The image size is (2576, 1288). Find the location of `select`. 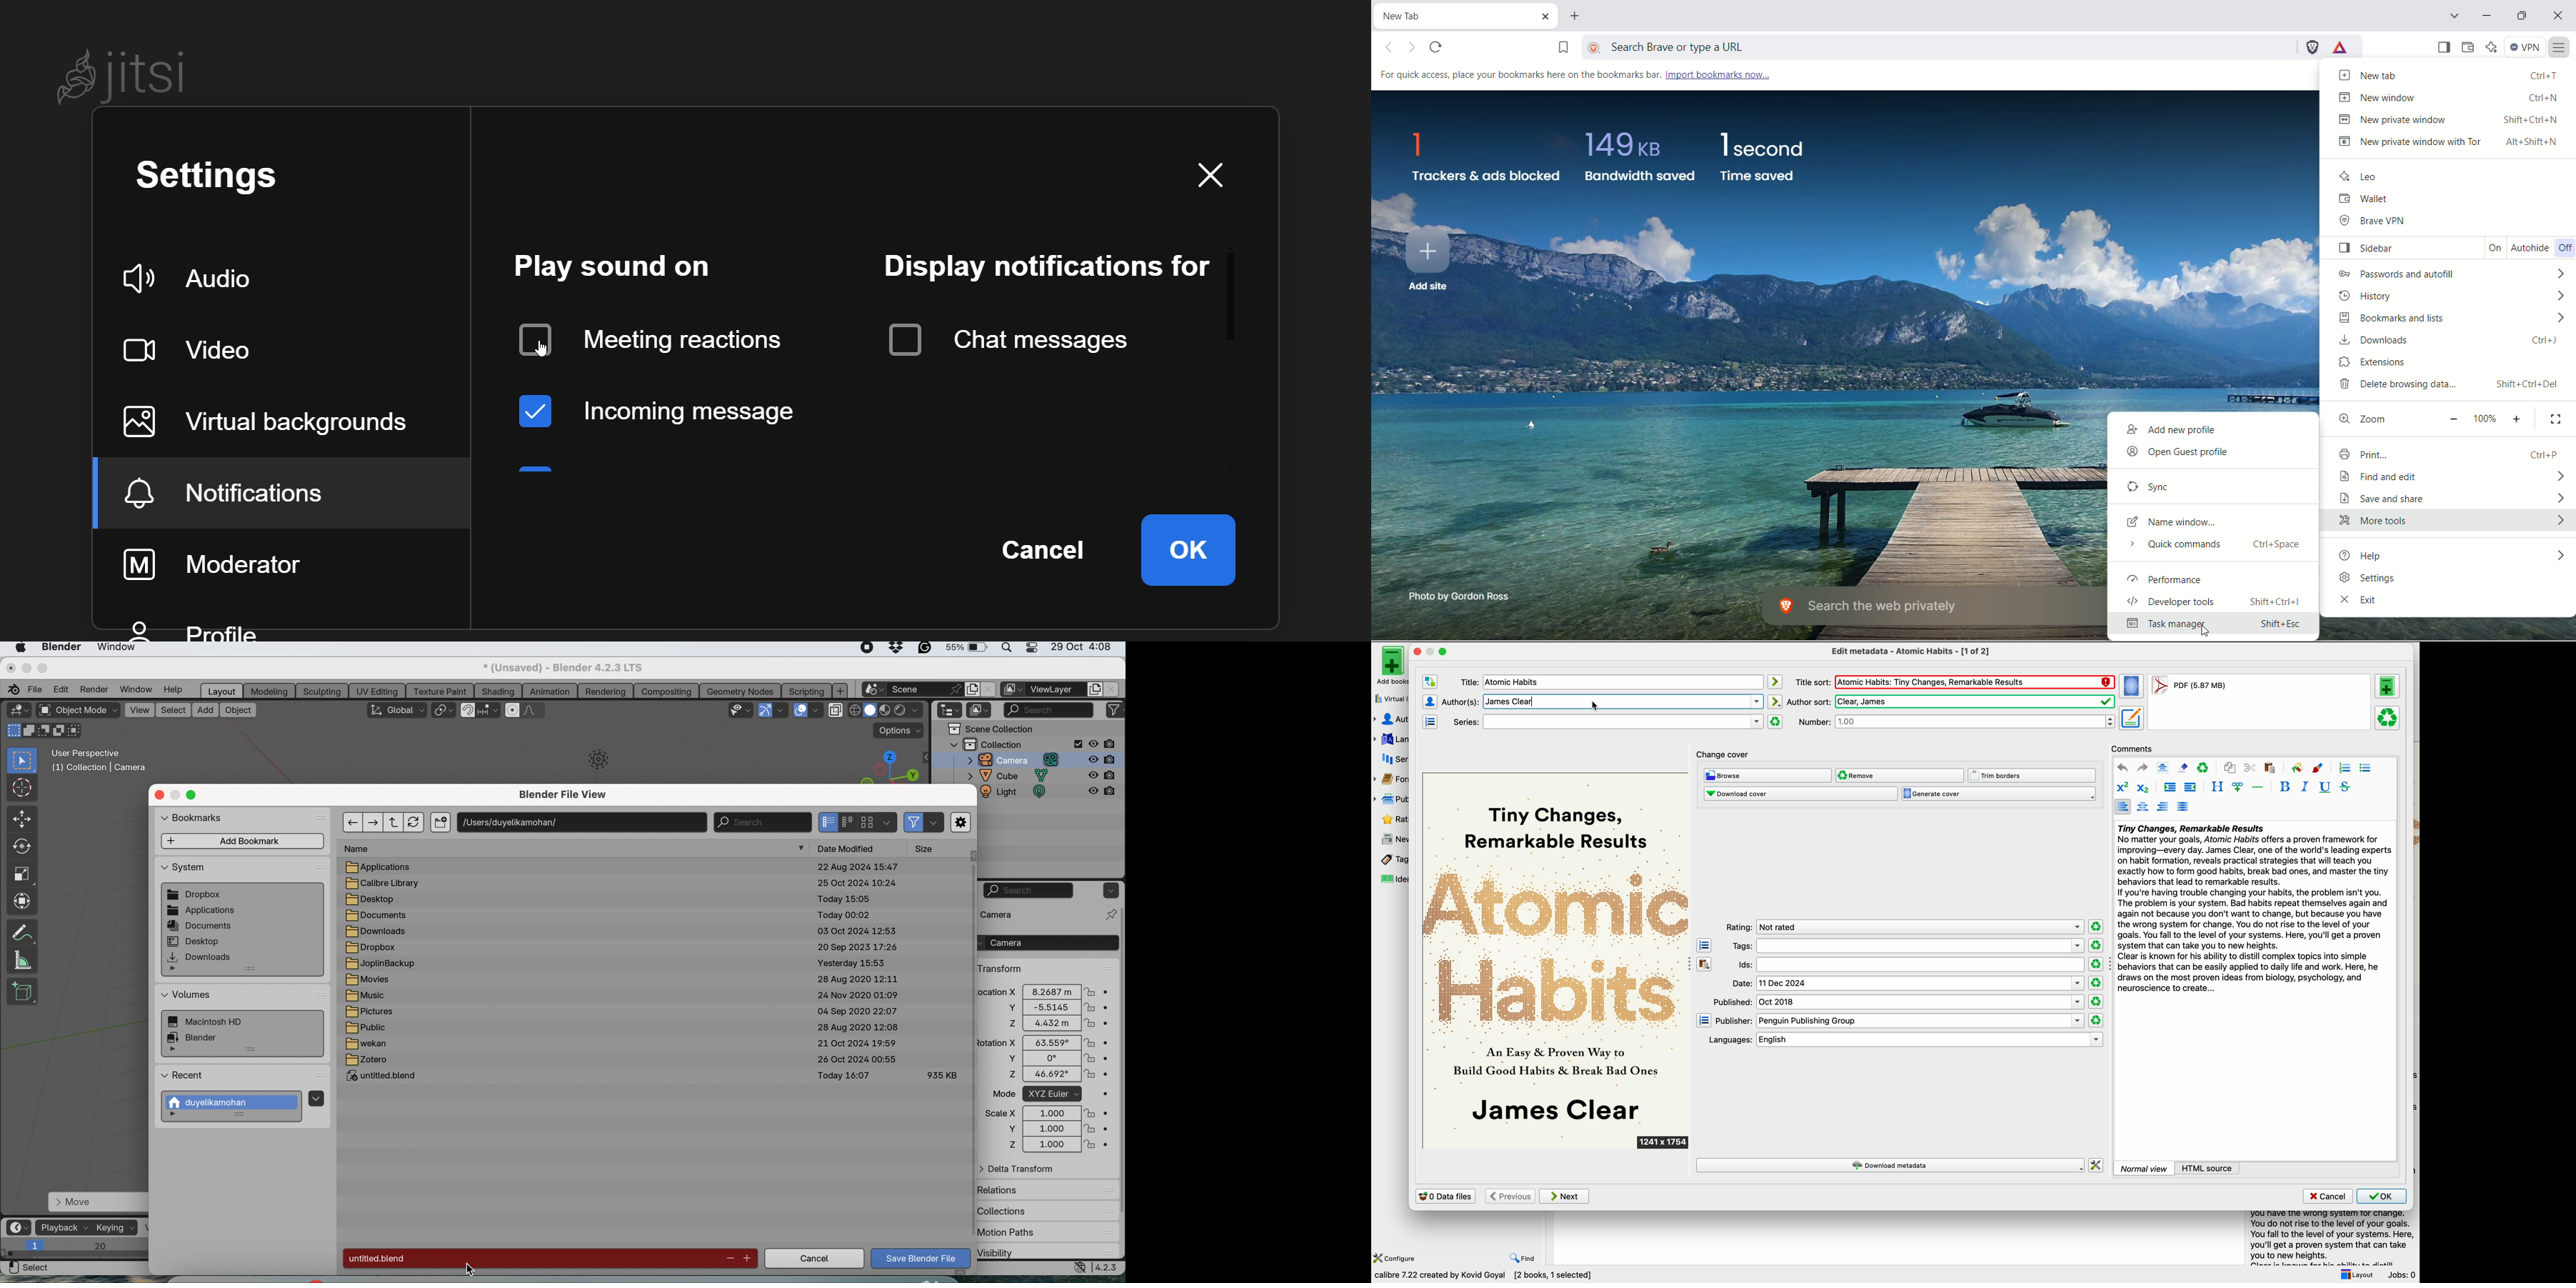

select is located at coordinates (174, 710).